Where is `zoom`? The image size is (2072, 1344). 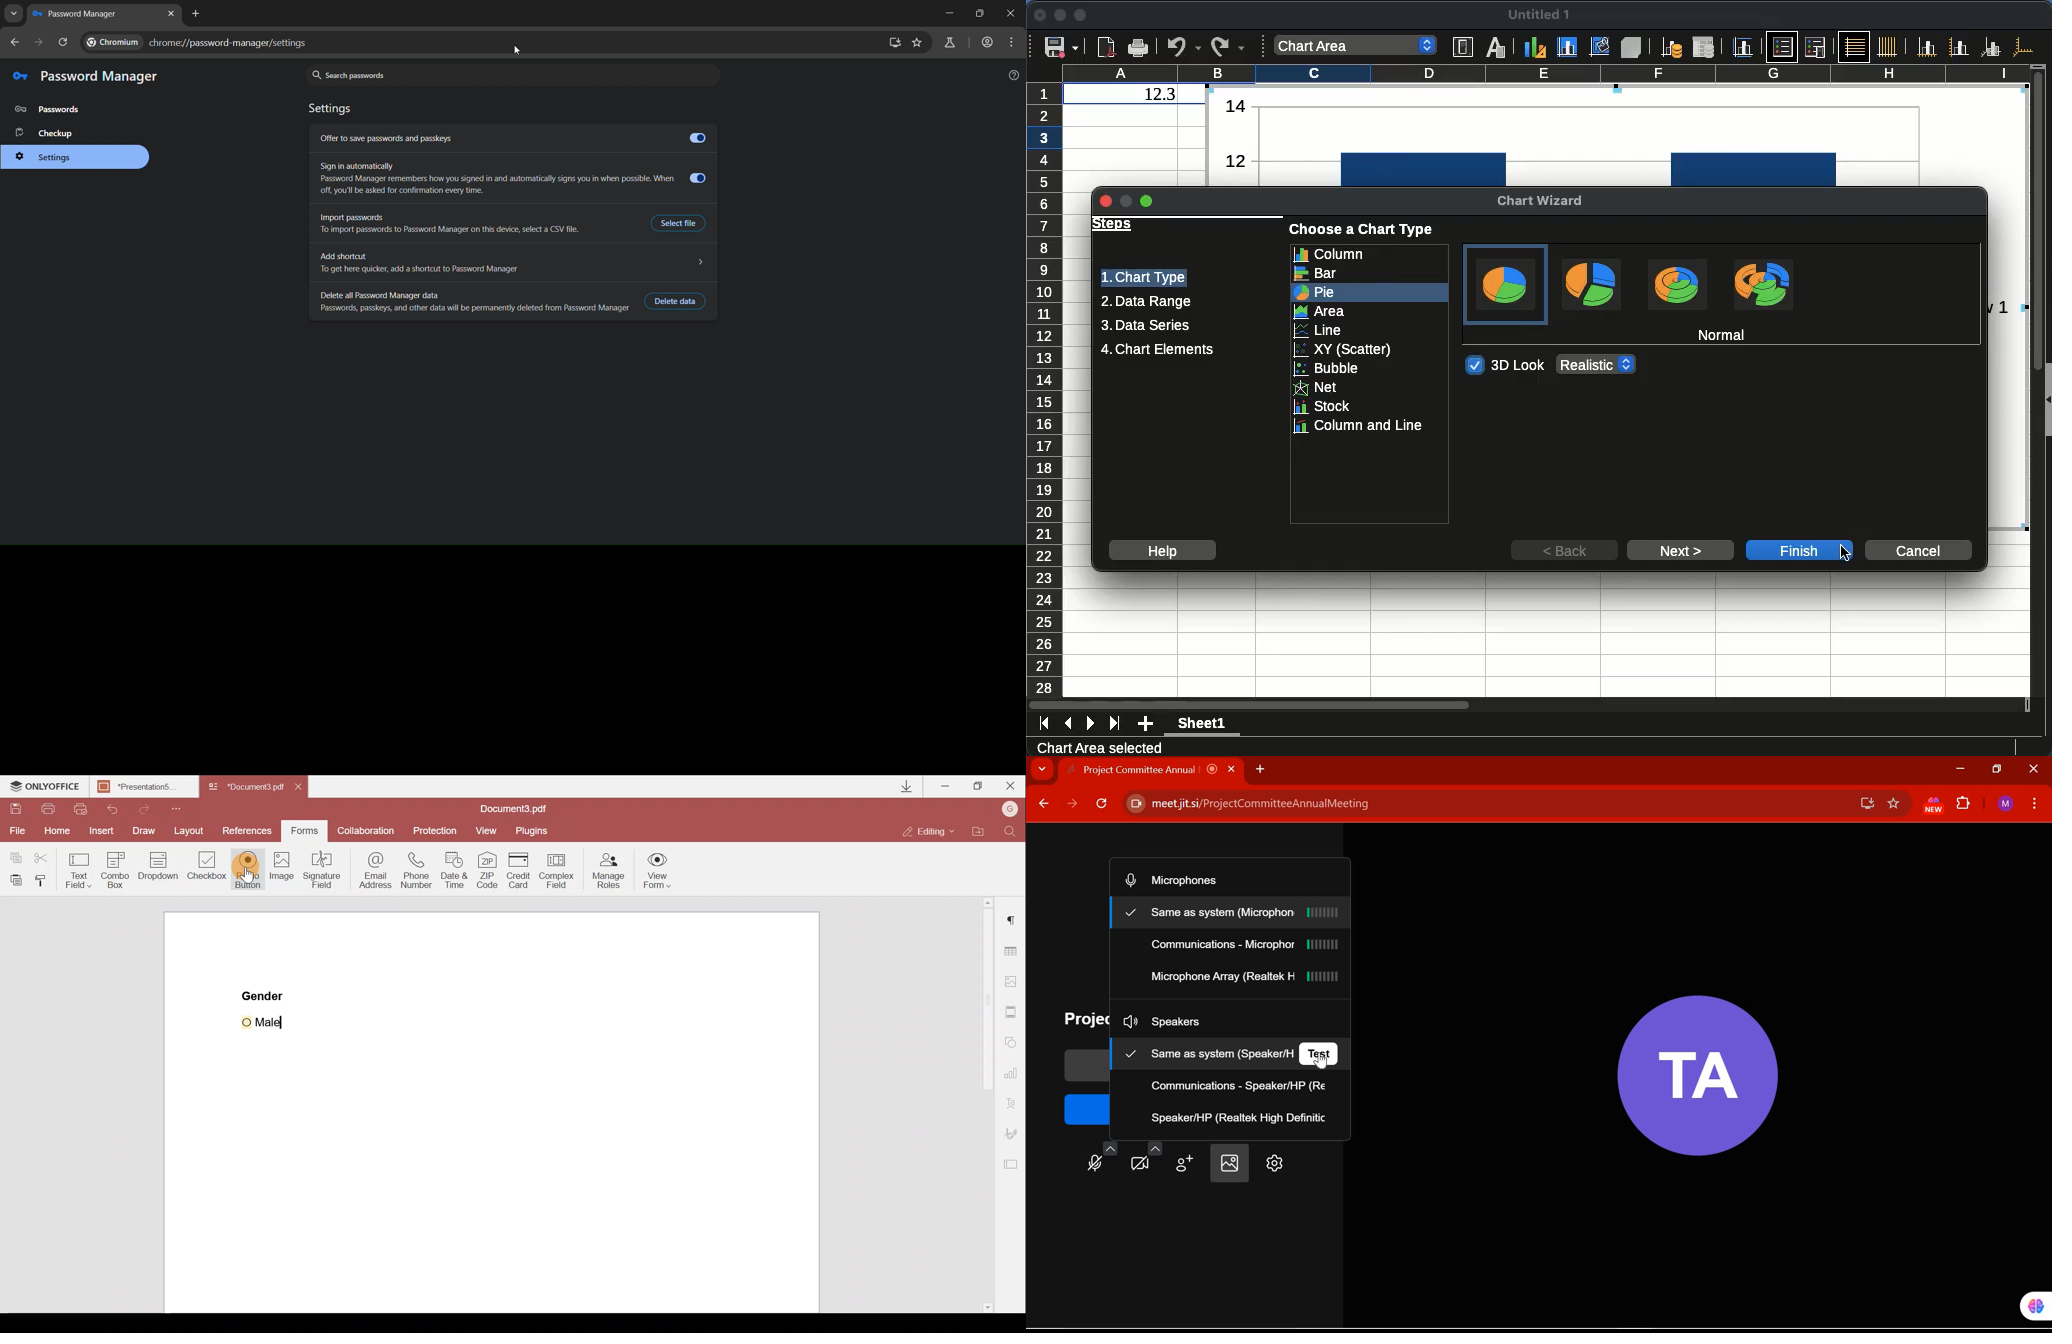
zoom is located at coordinates (893, 44).